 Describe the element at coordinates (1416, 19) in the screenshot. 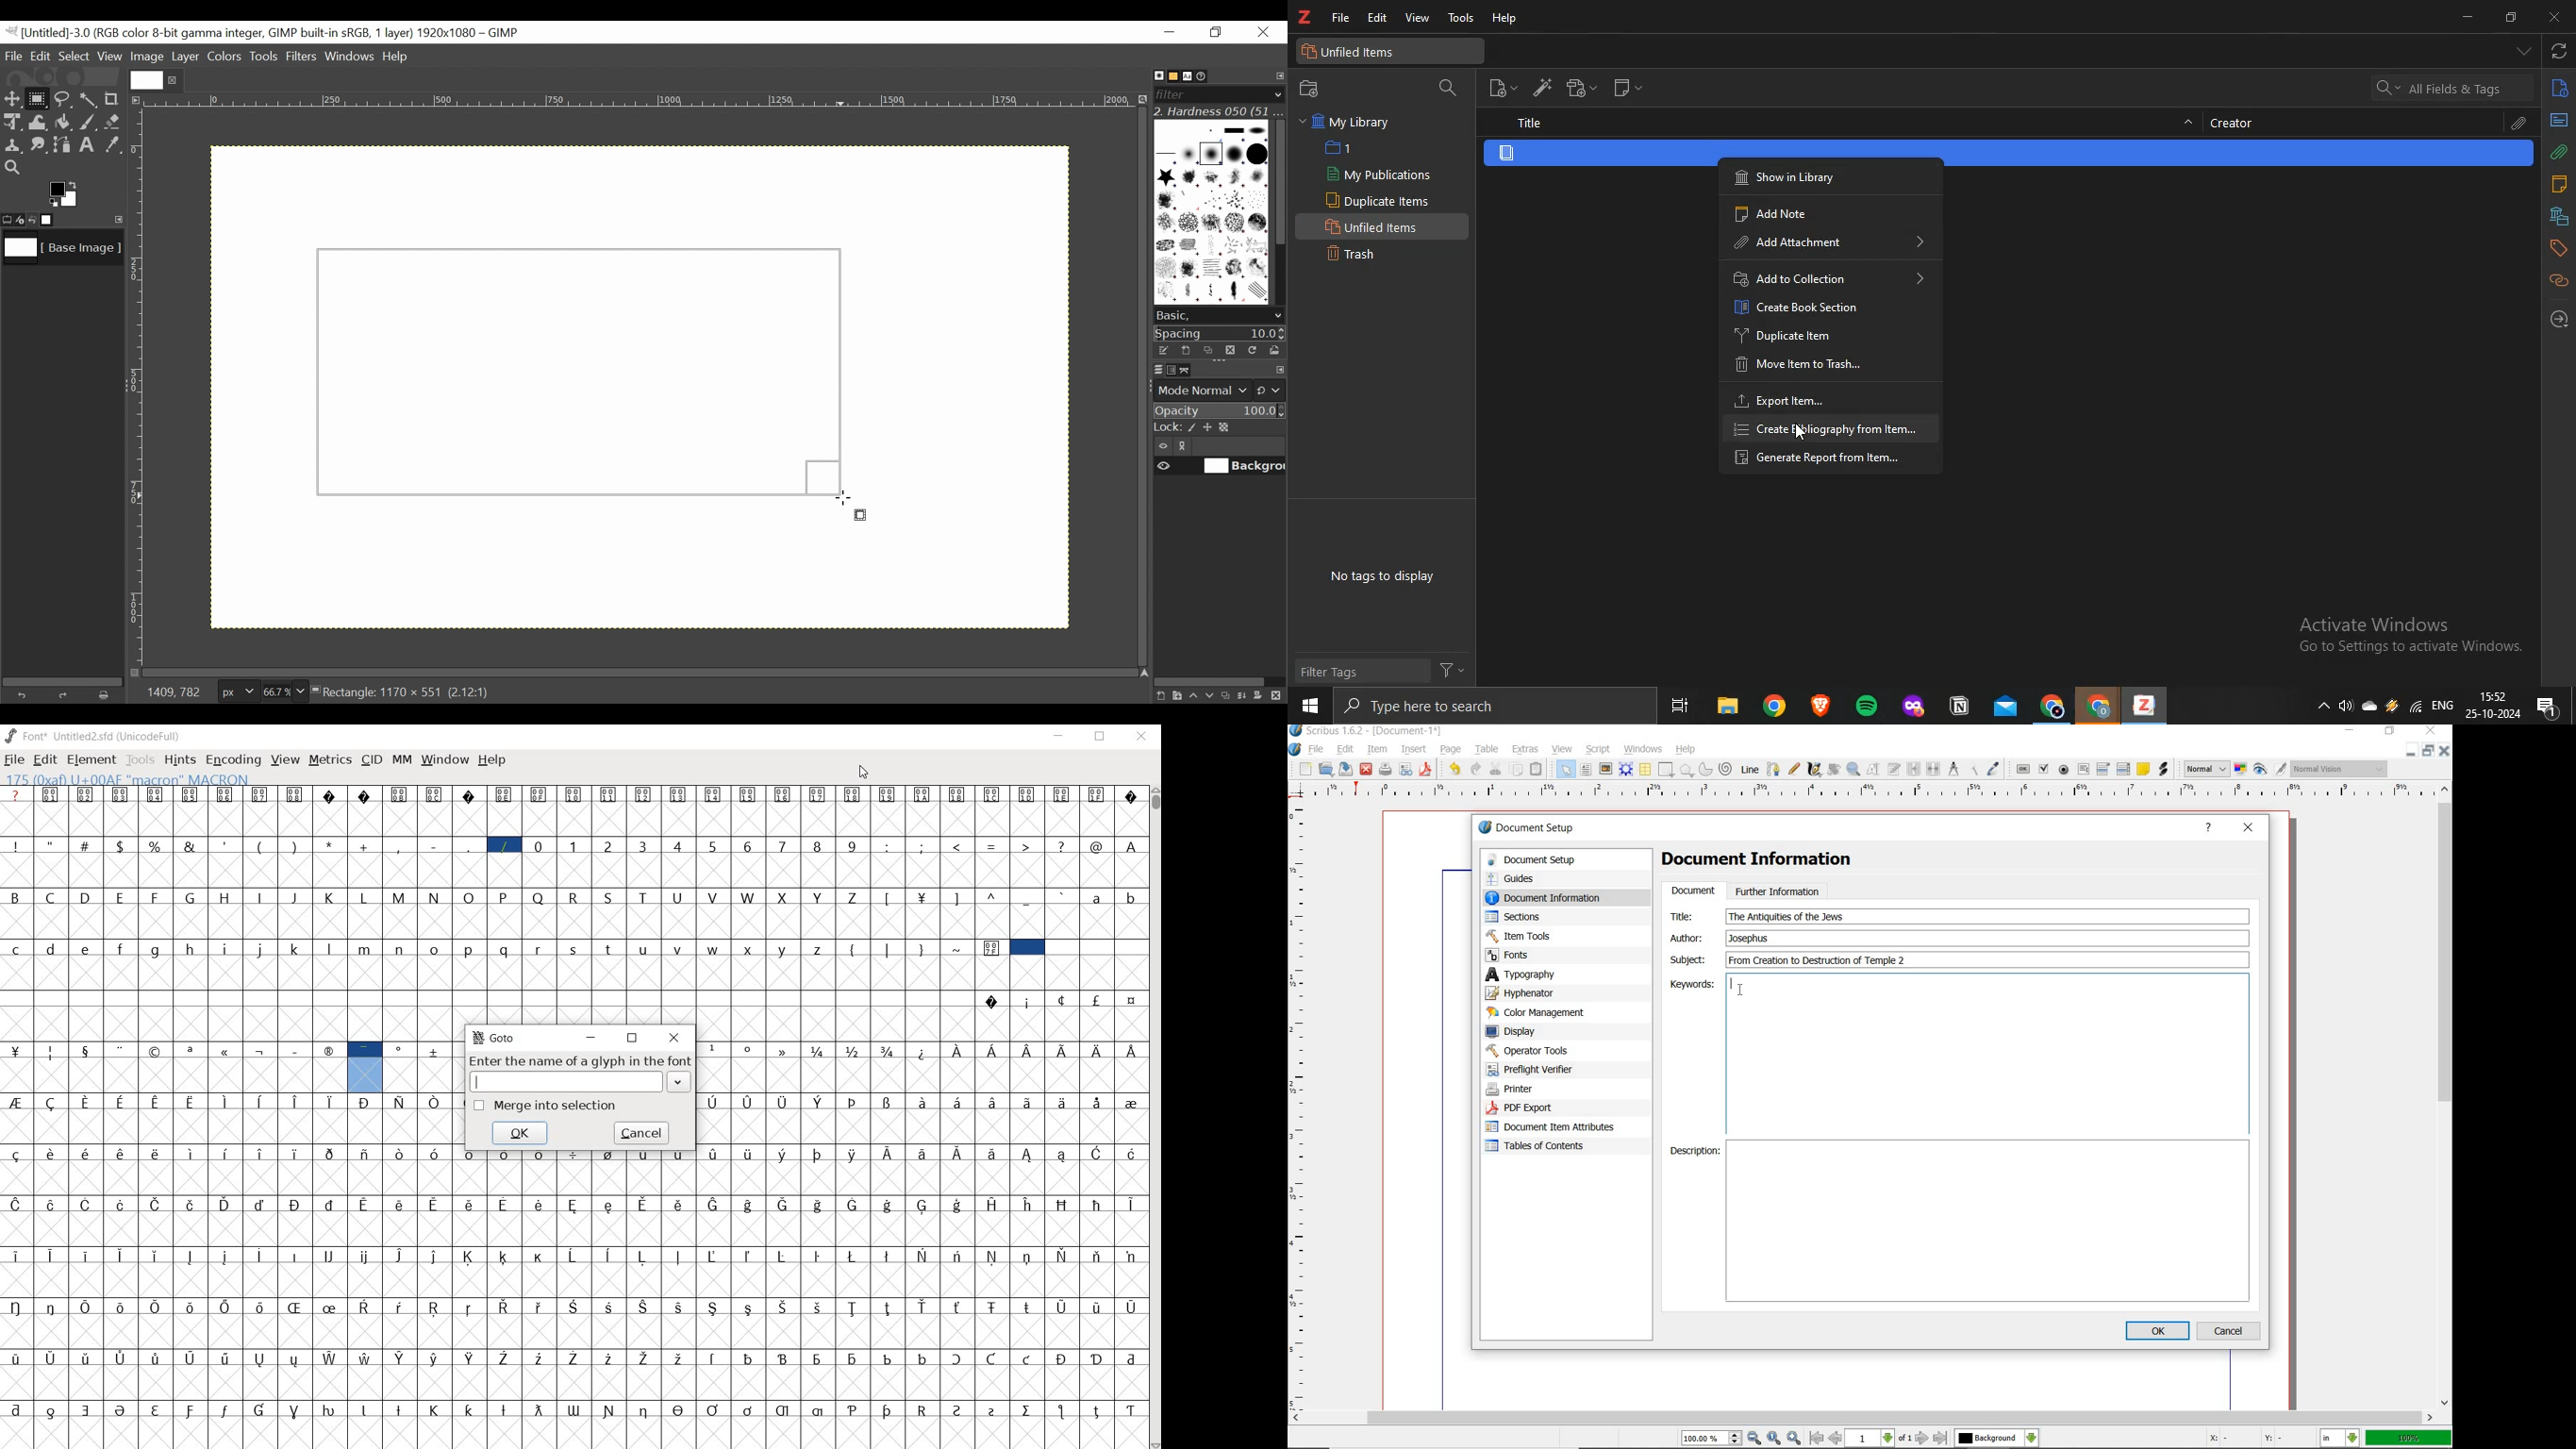

I see `view` at that location.